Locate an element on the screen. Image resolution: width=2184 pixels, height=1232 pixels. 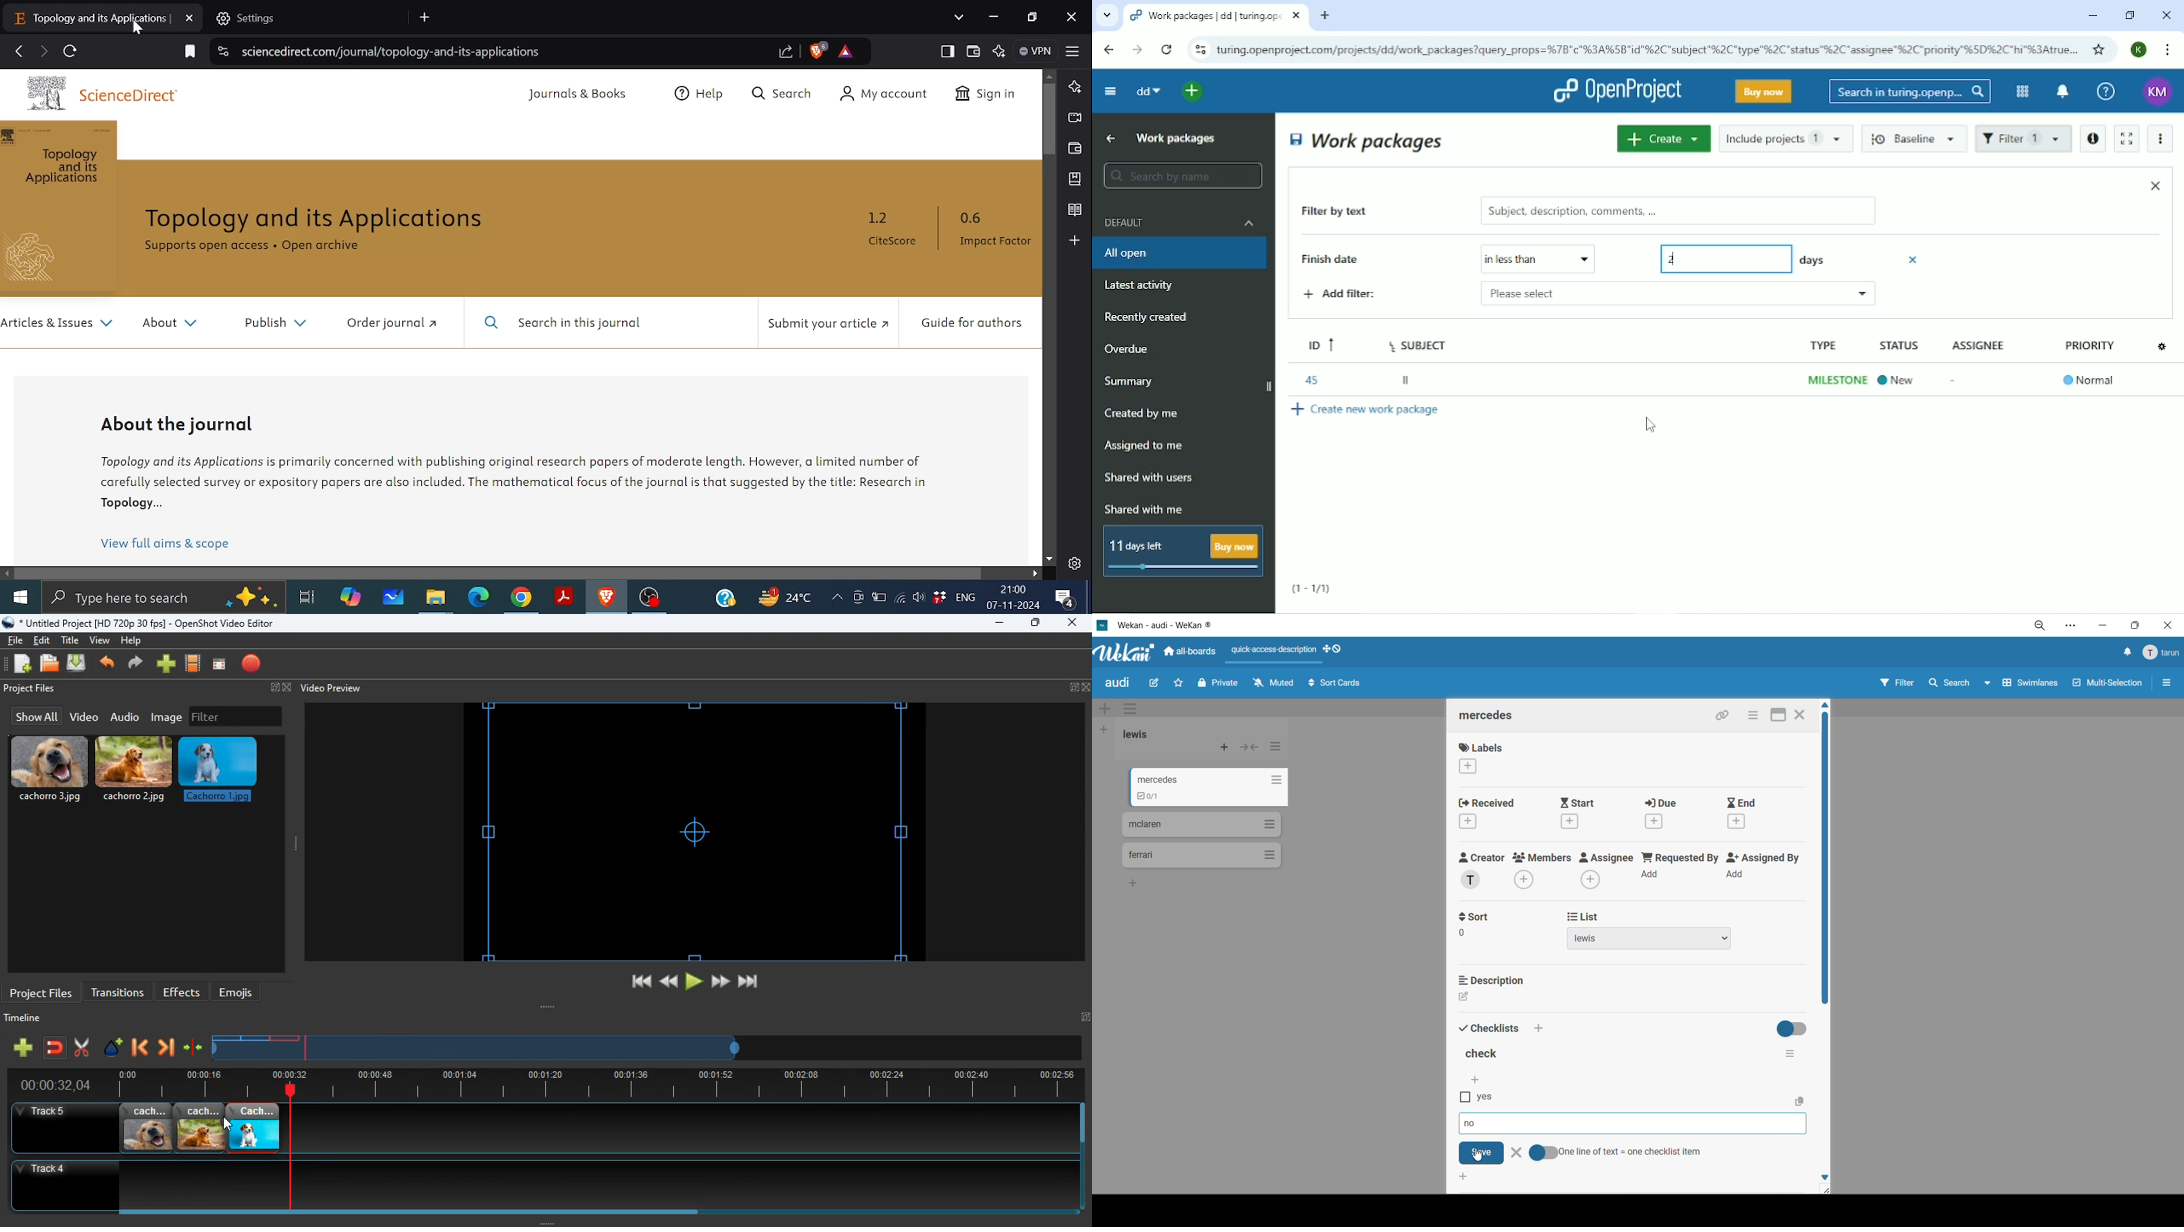
milestone is located at coordinates (1835, 380).